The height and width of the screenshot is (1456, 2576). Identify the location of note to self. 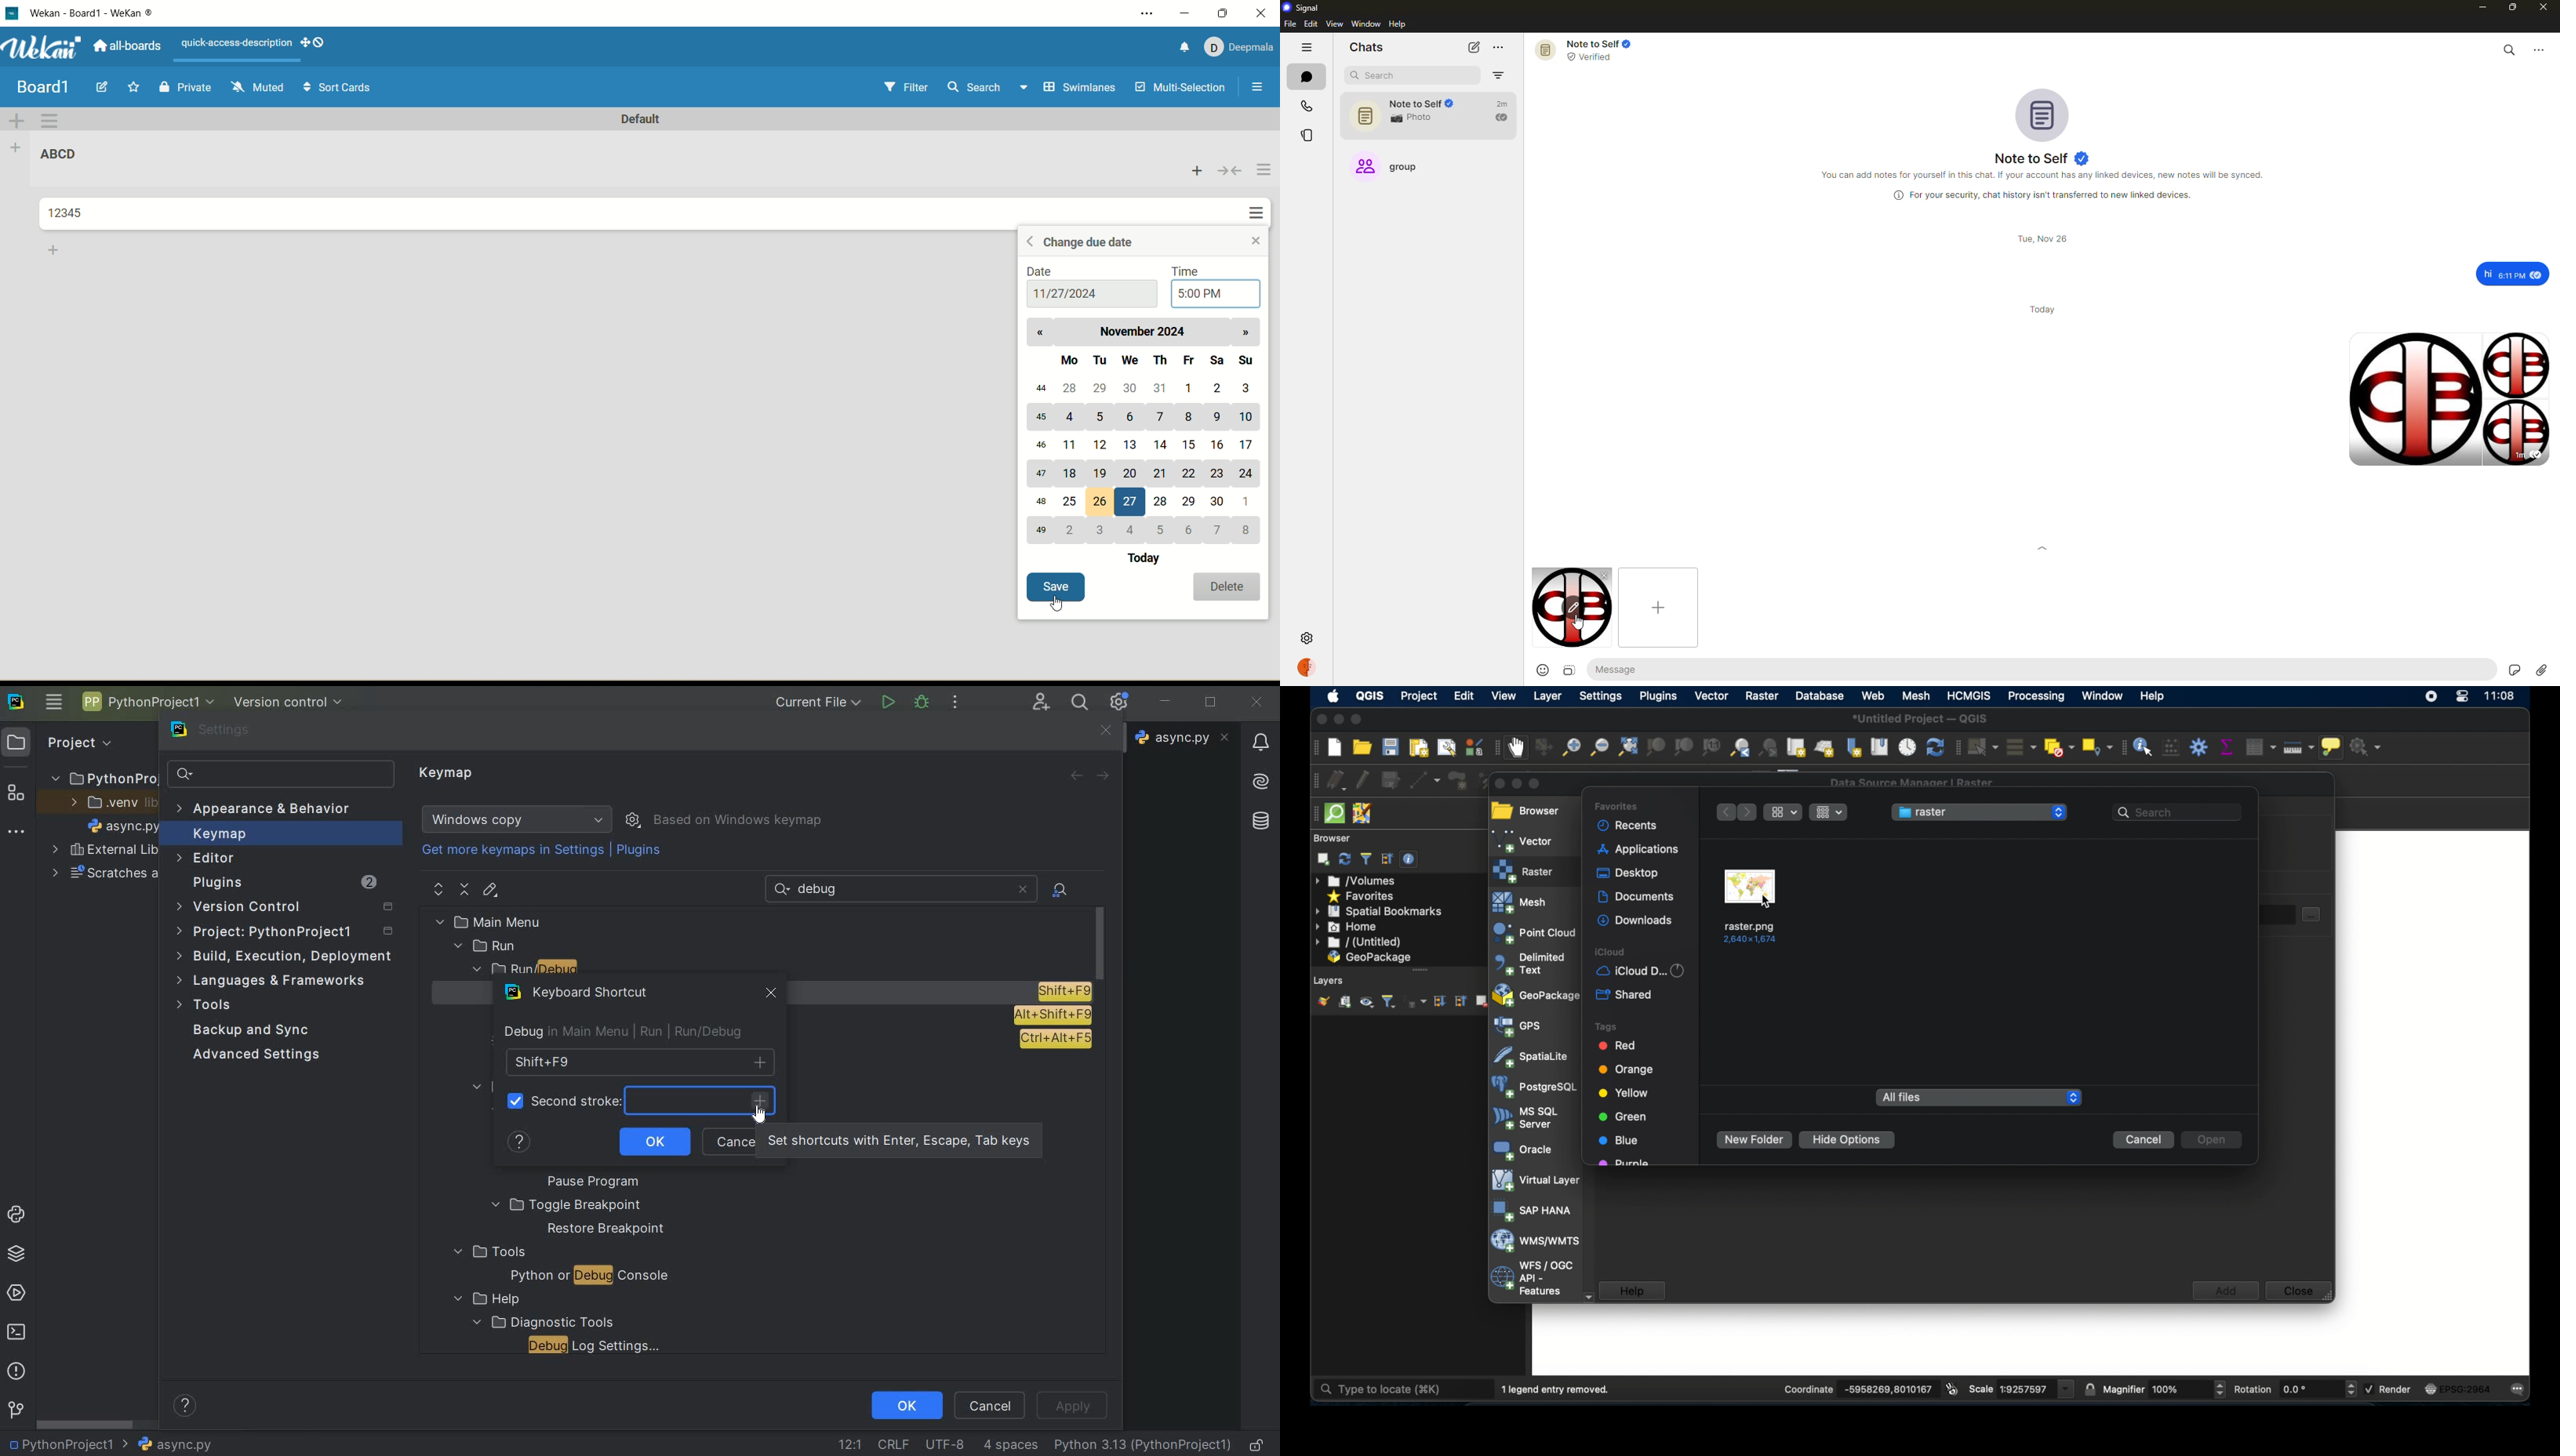
(2041, 159).